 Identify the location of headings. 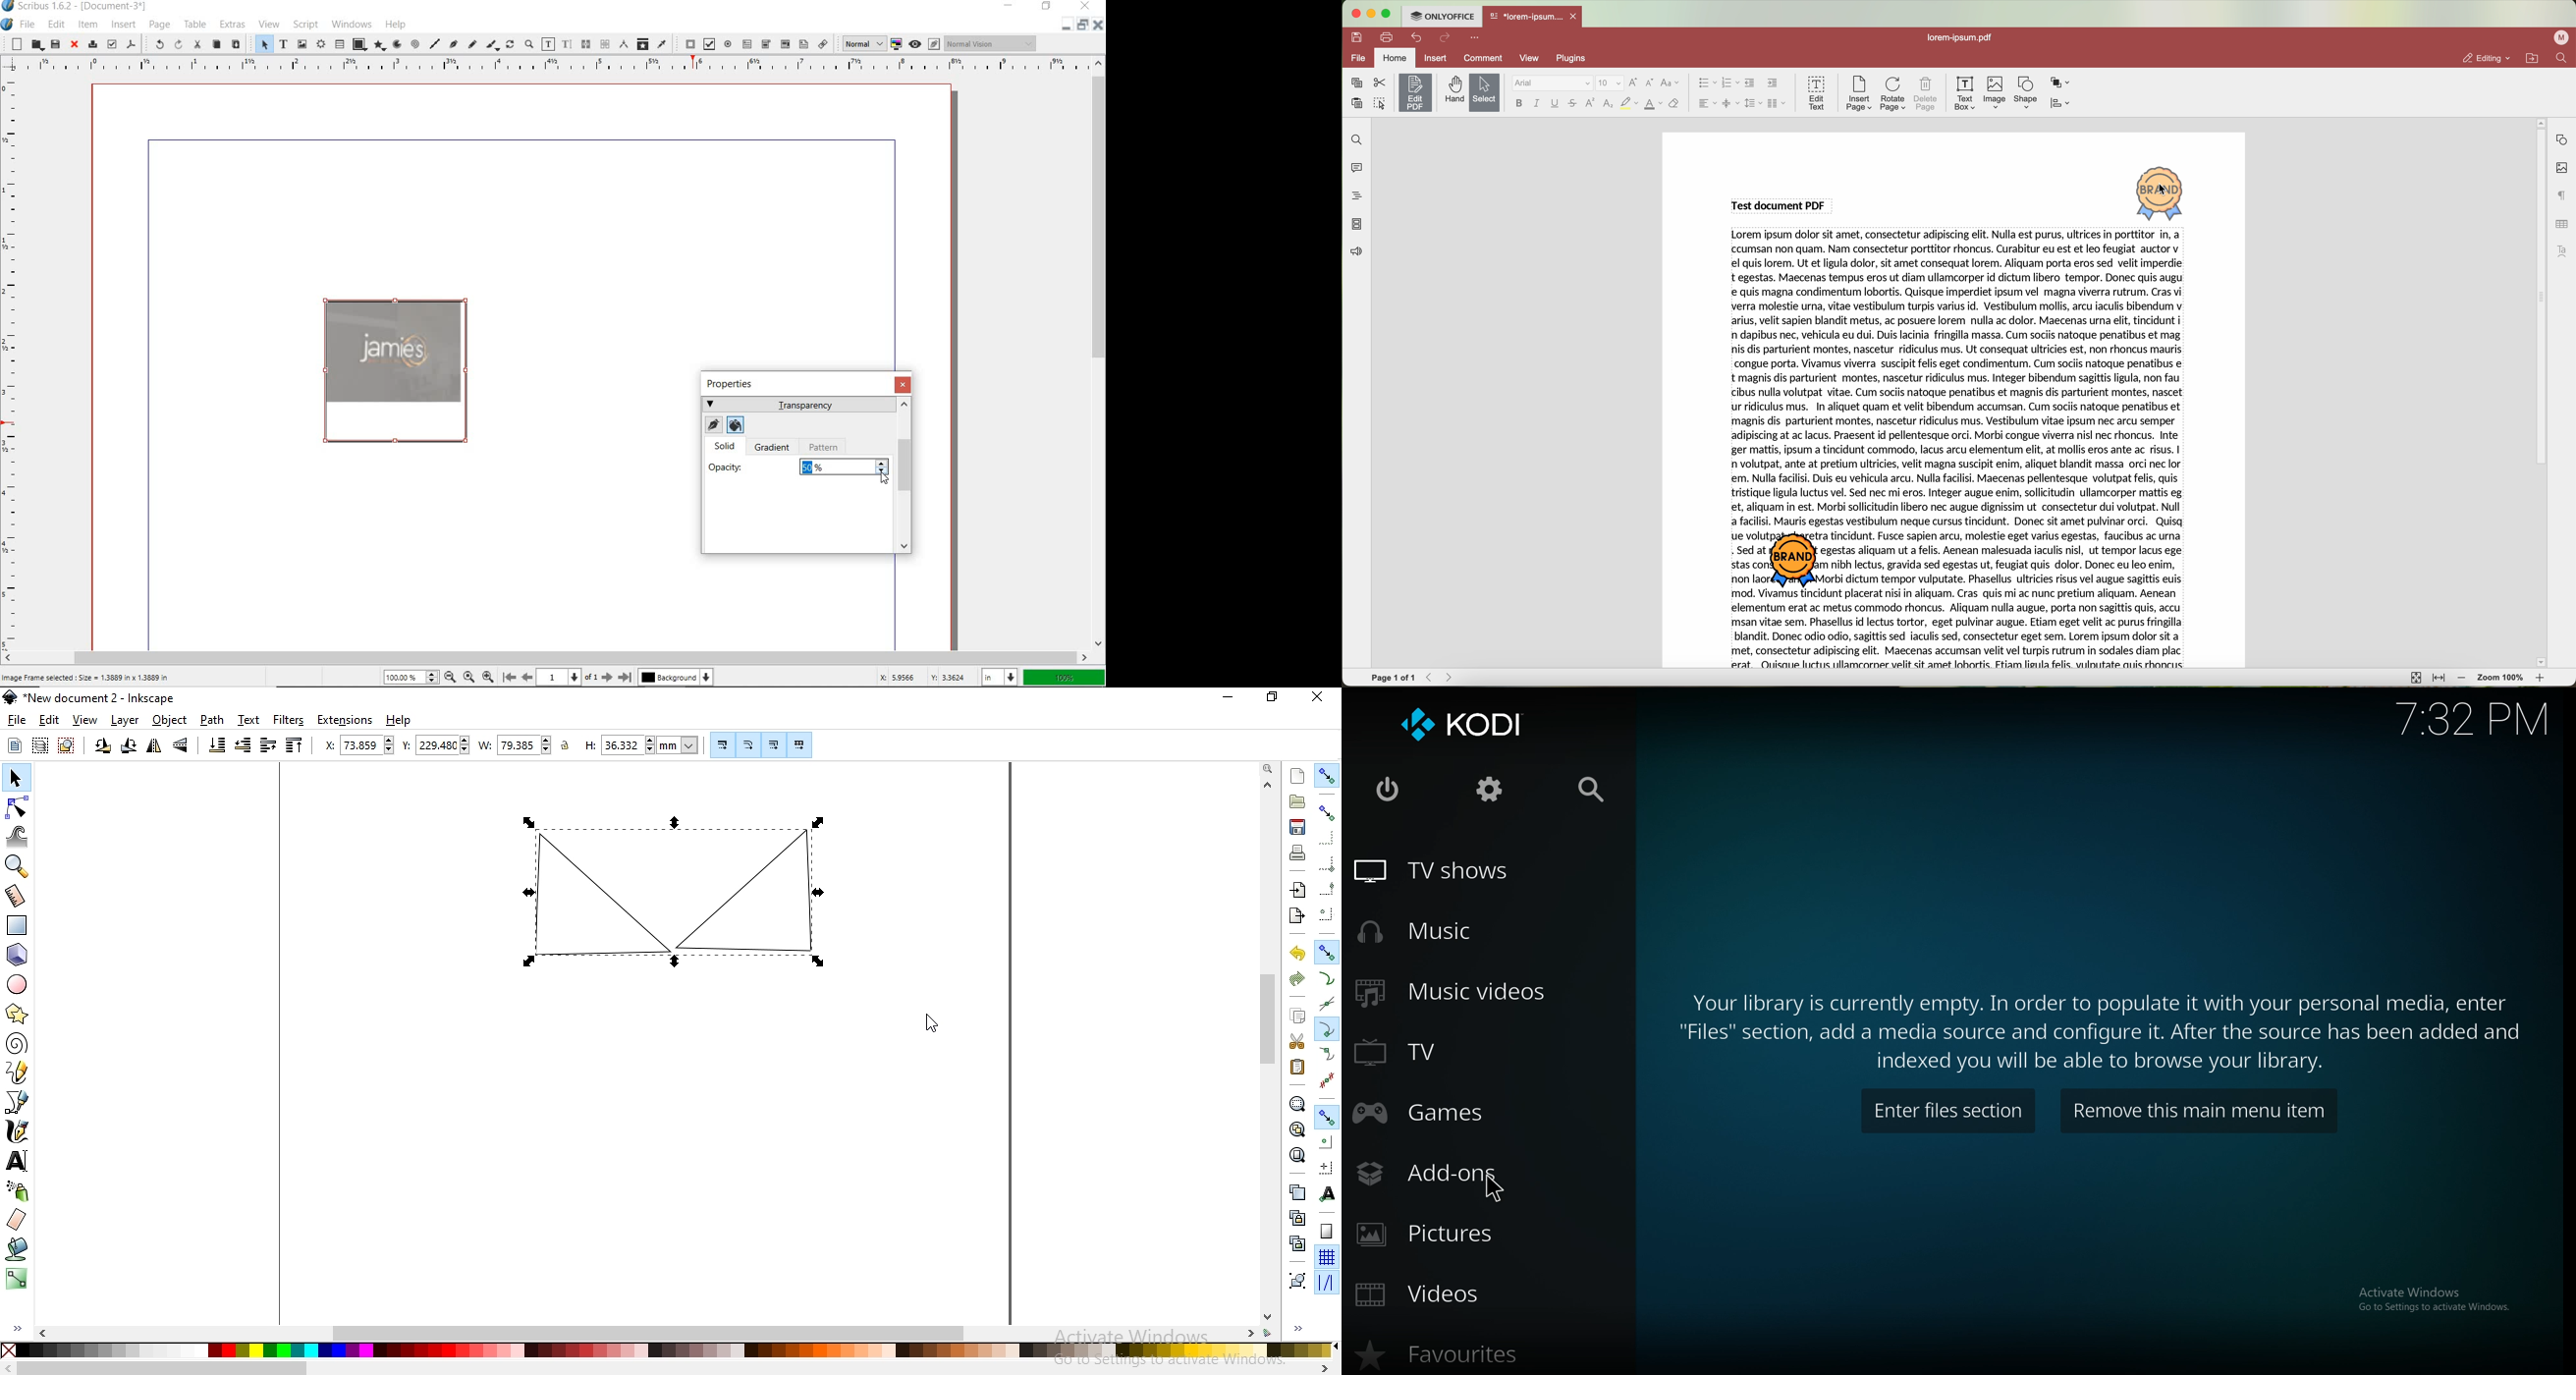
(1353, 196).